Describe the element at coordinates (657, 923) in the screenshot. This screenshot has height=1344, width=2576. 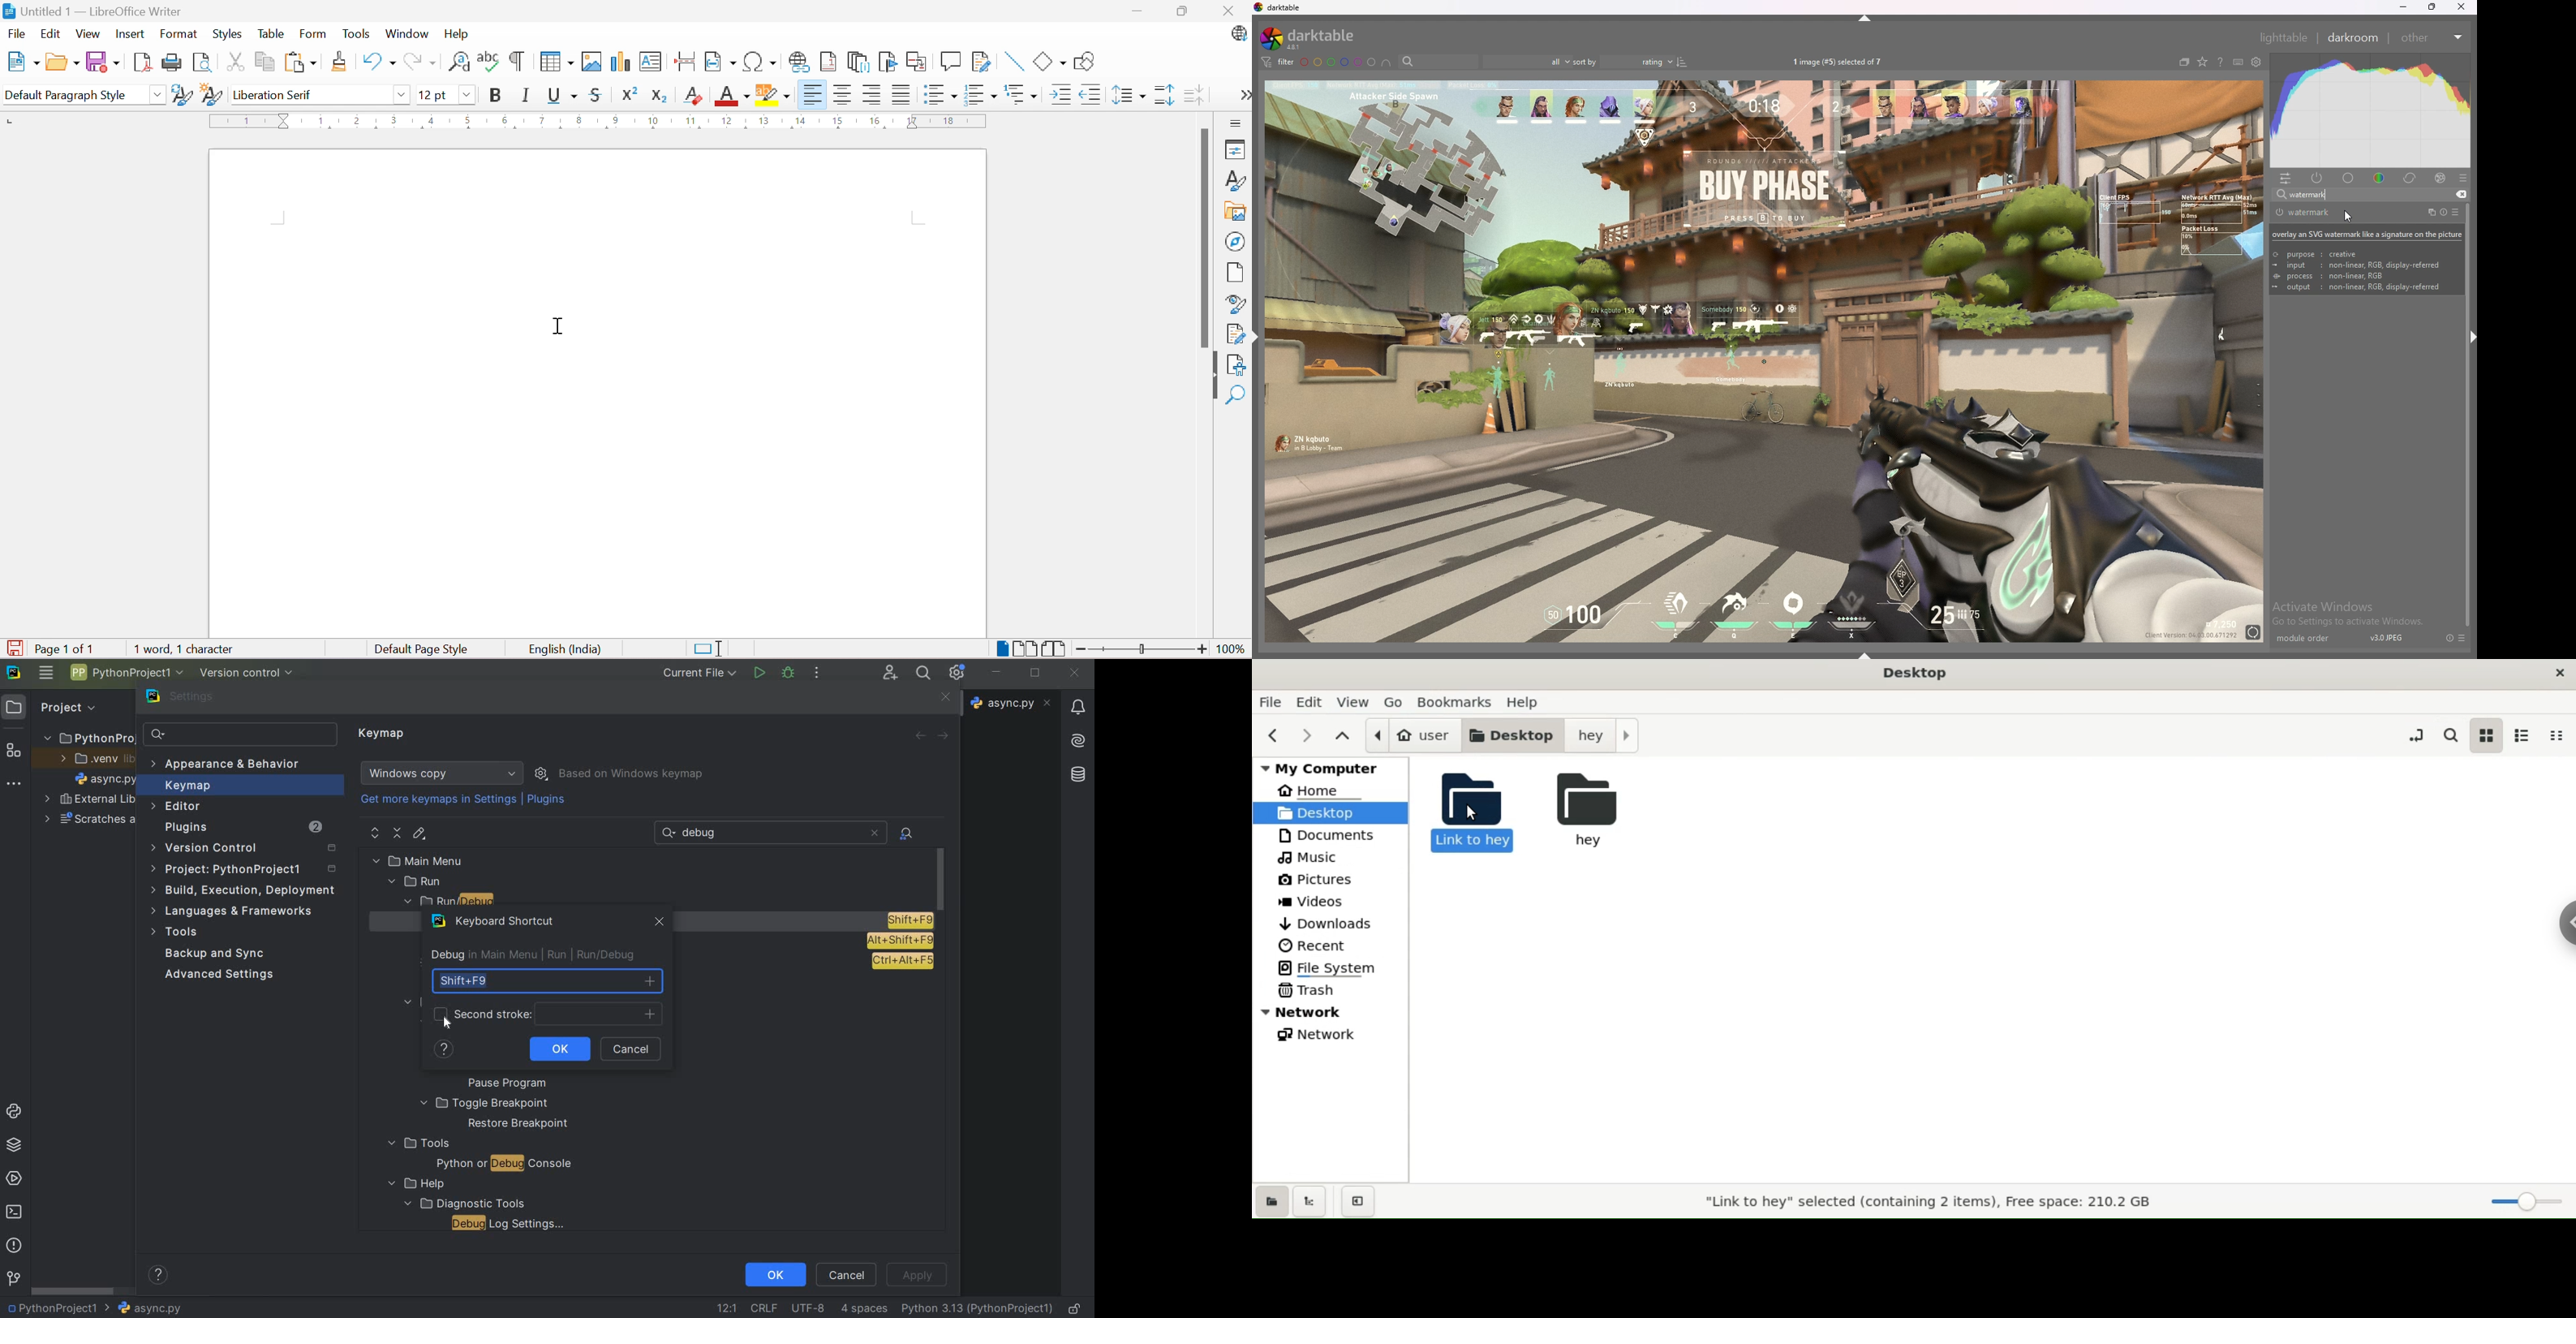
I see `close` at that location.